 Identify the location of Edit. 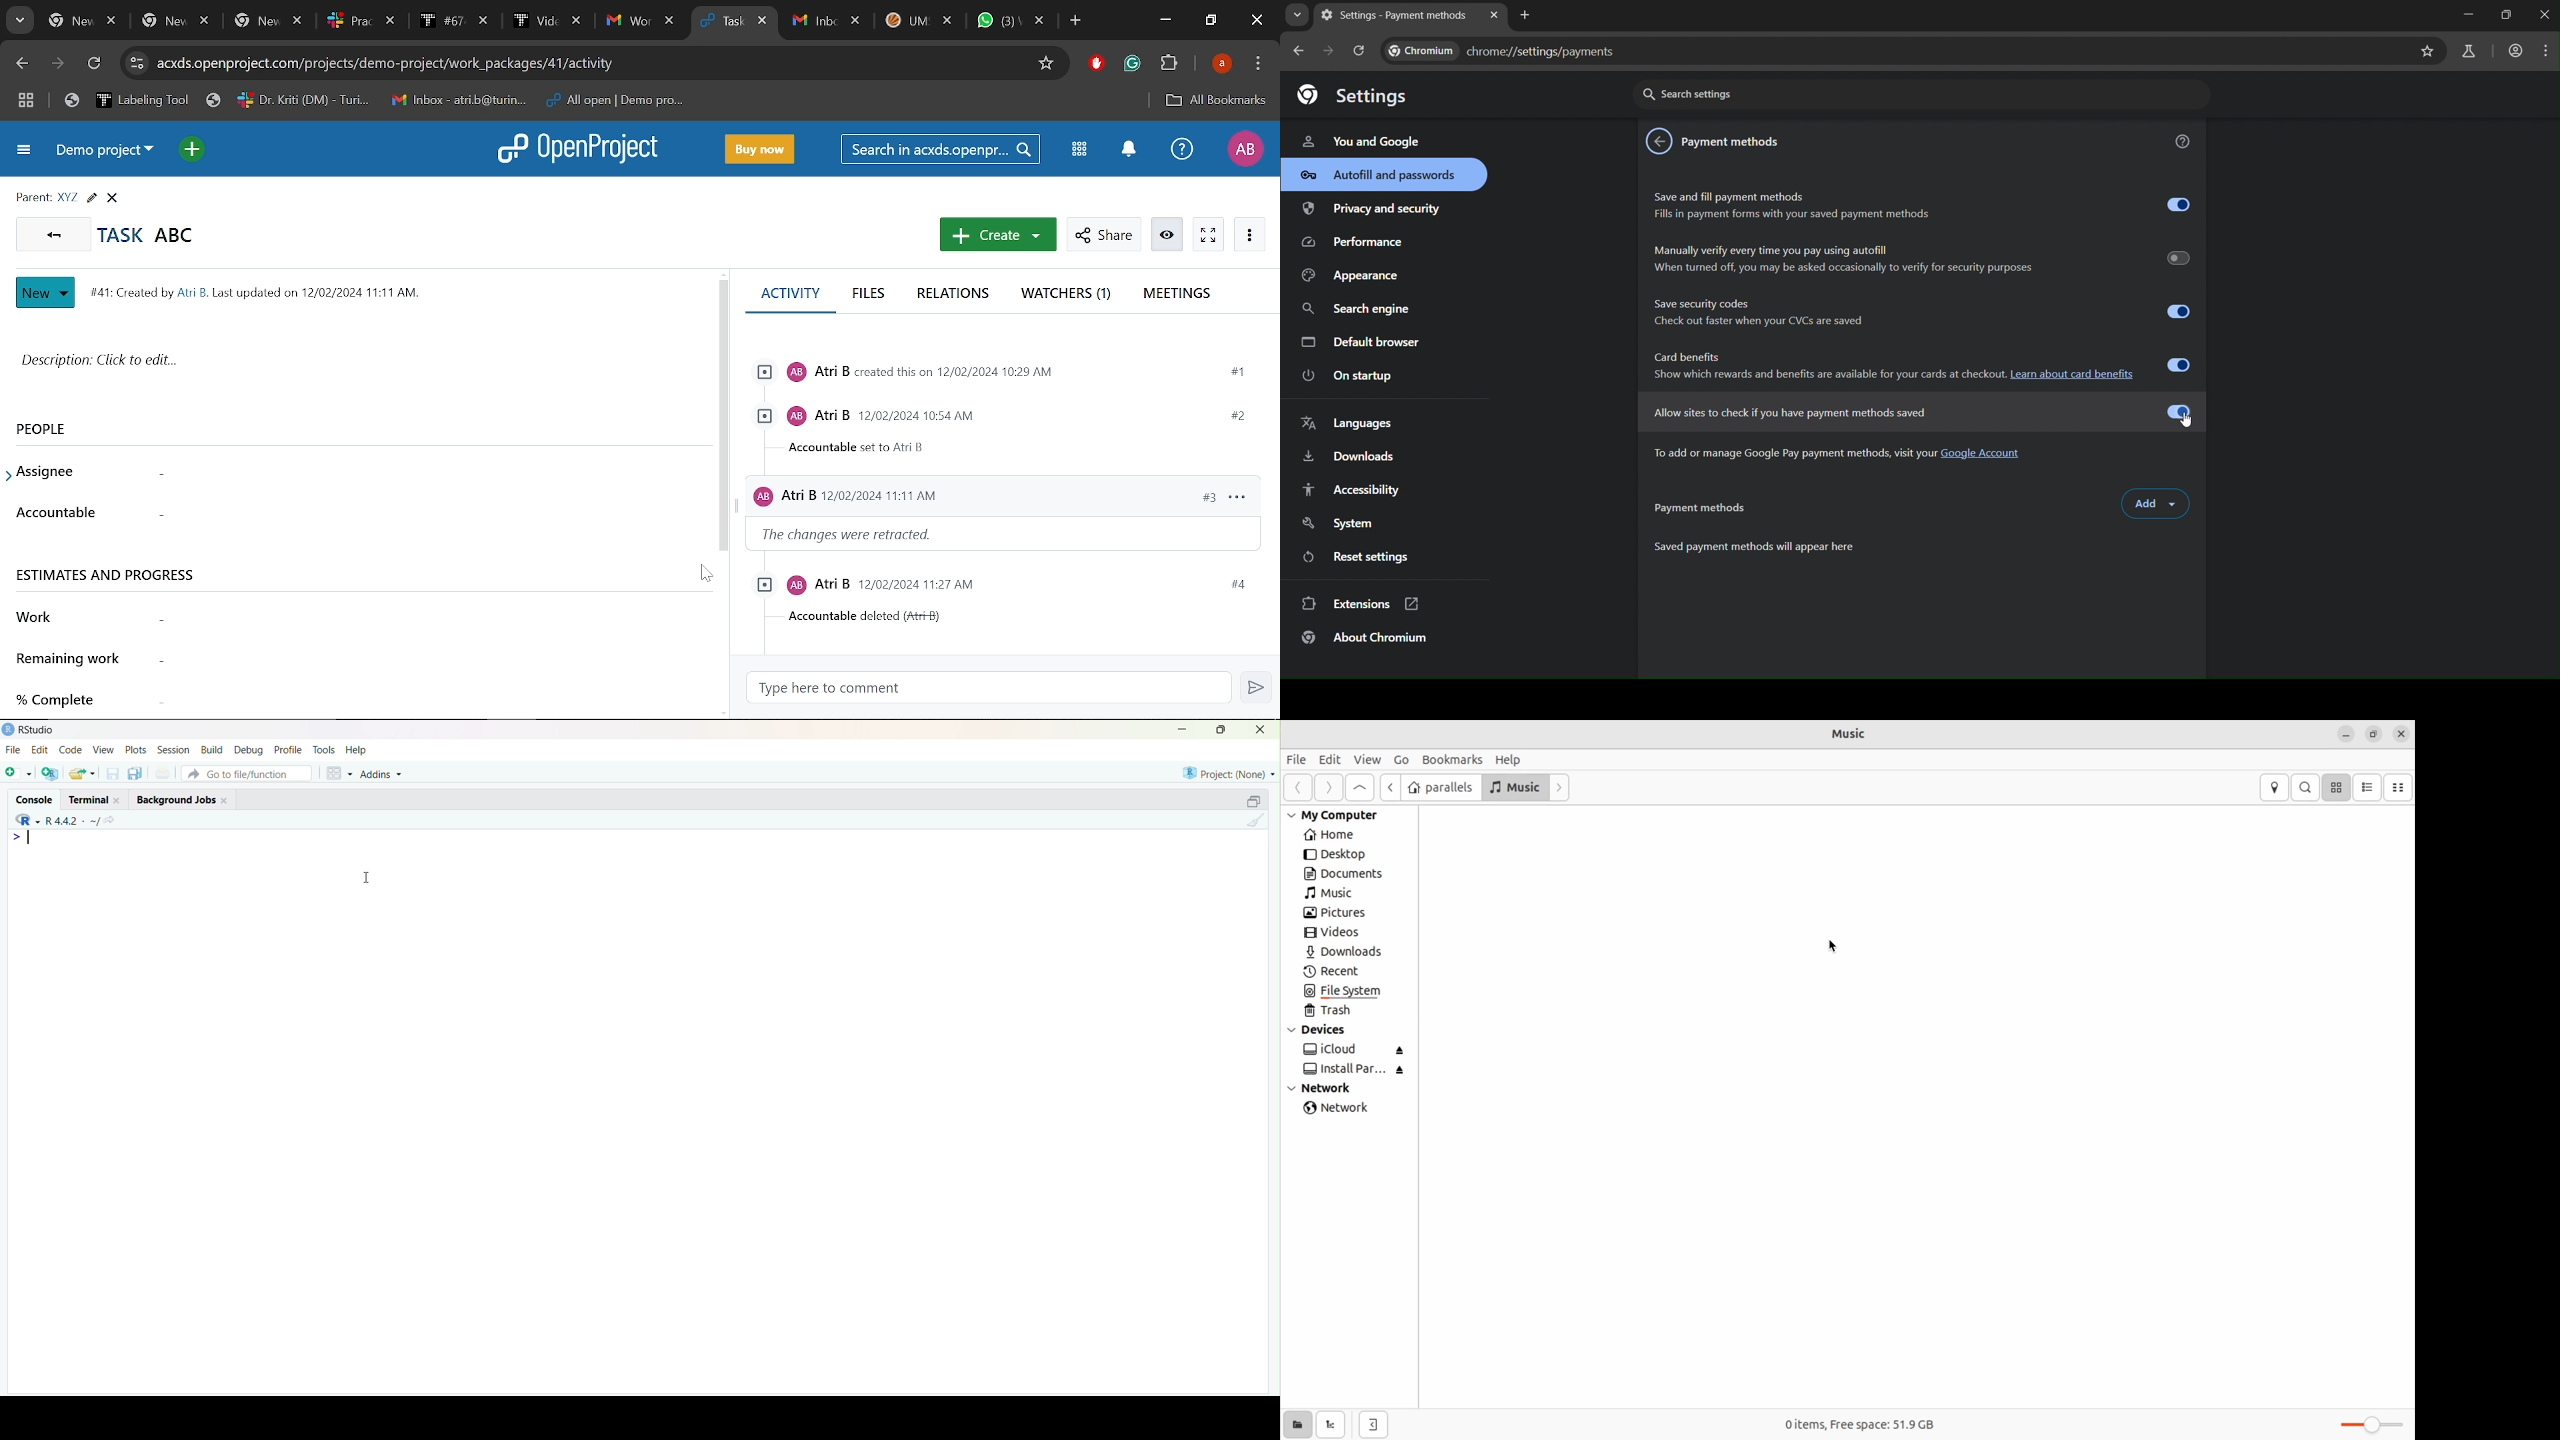
(40, 748).